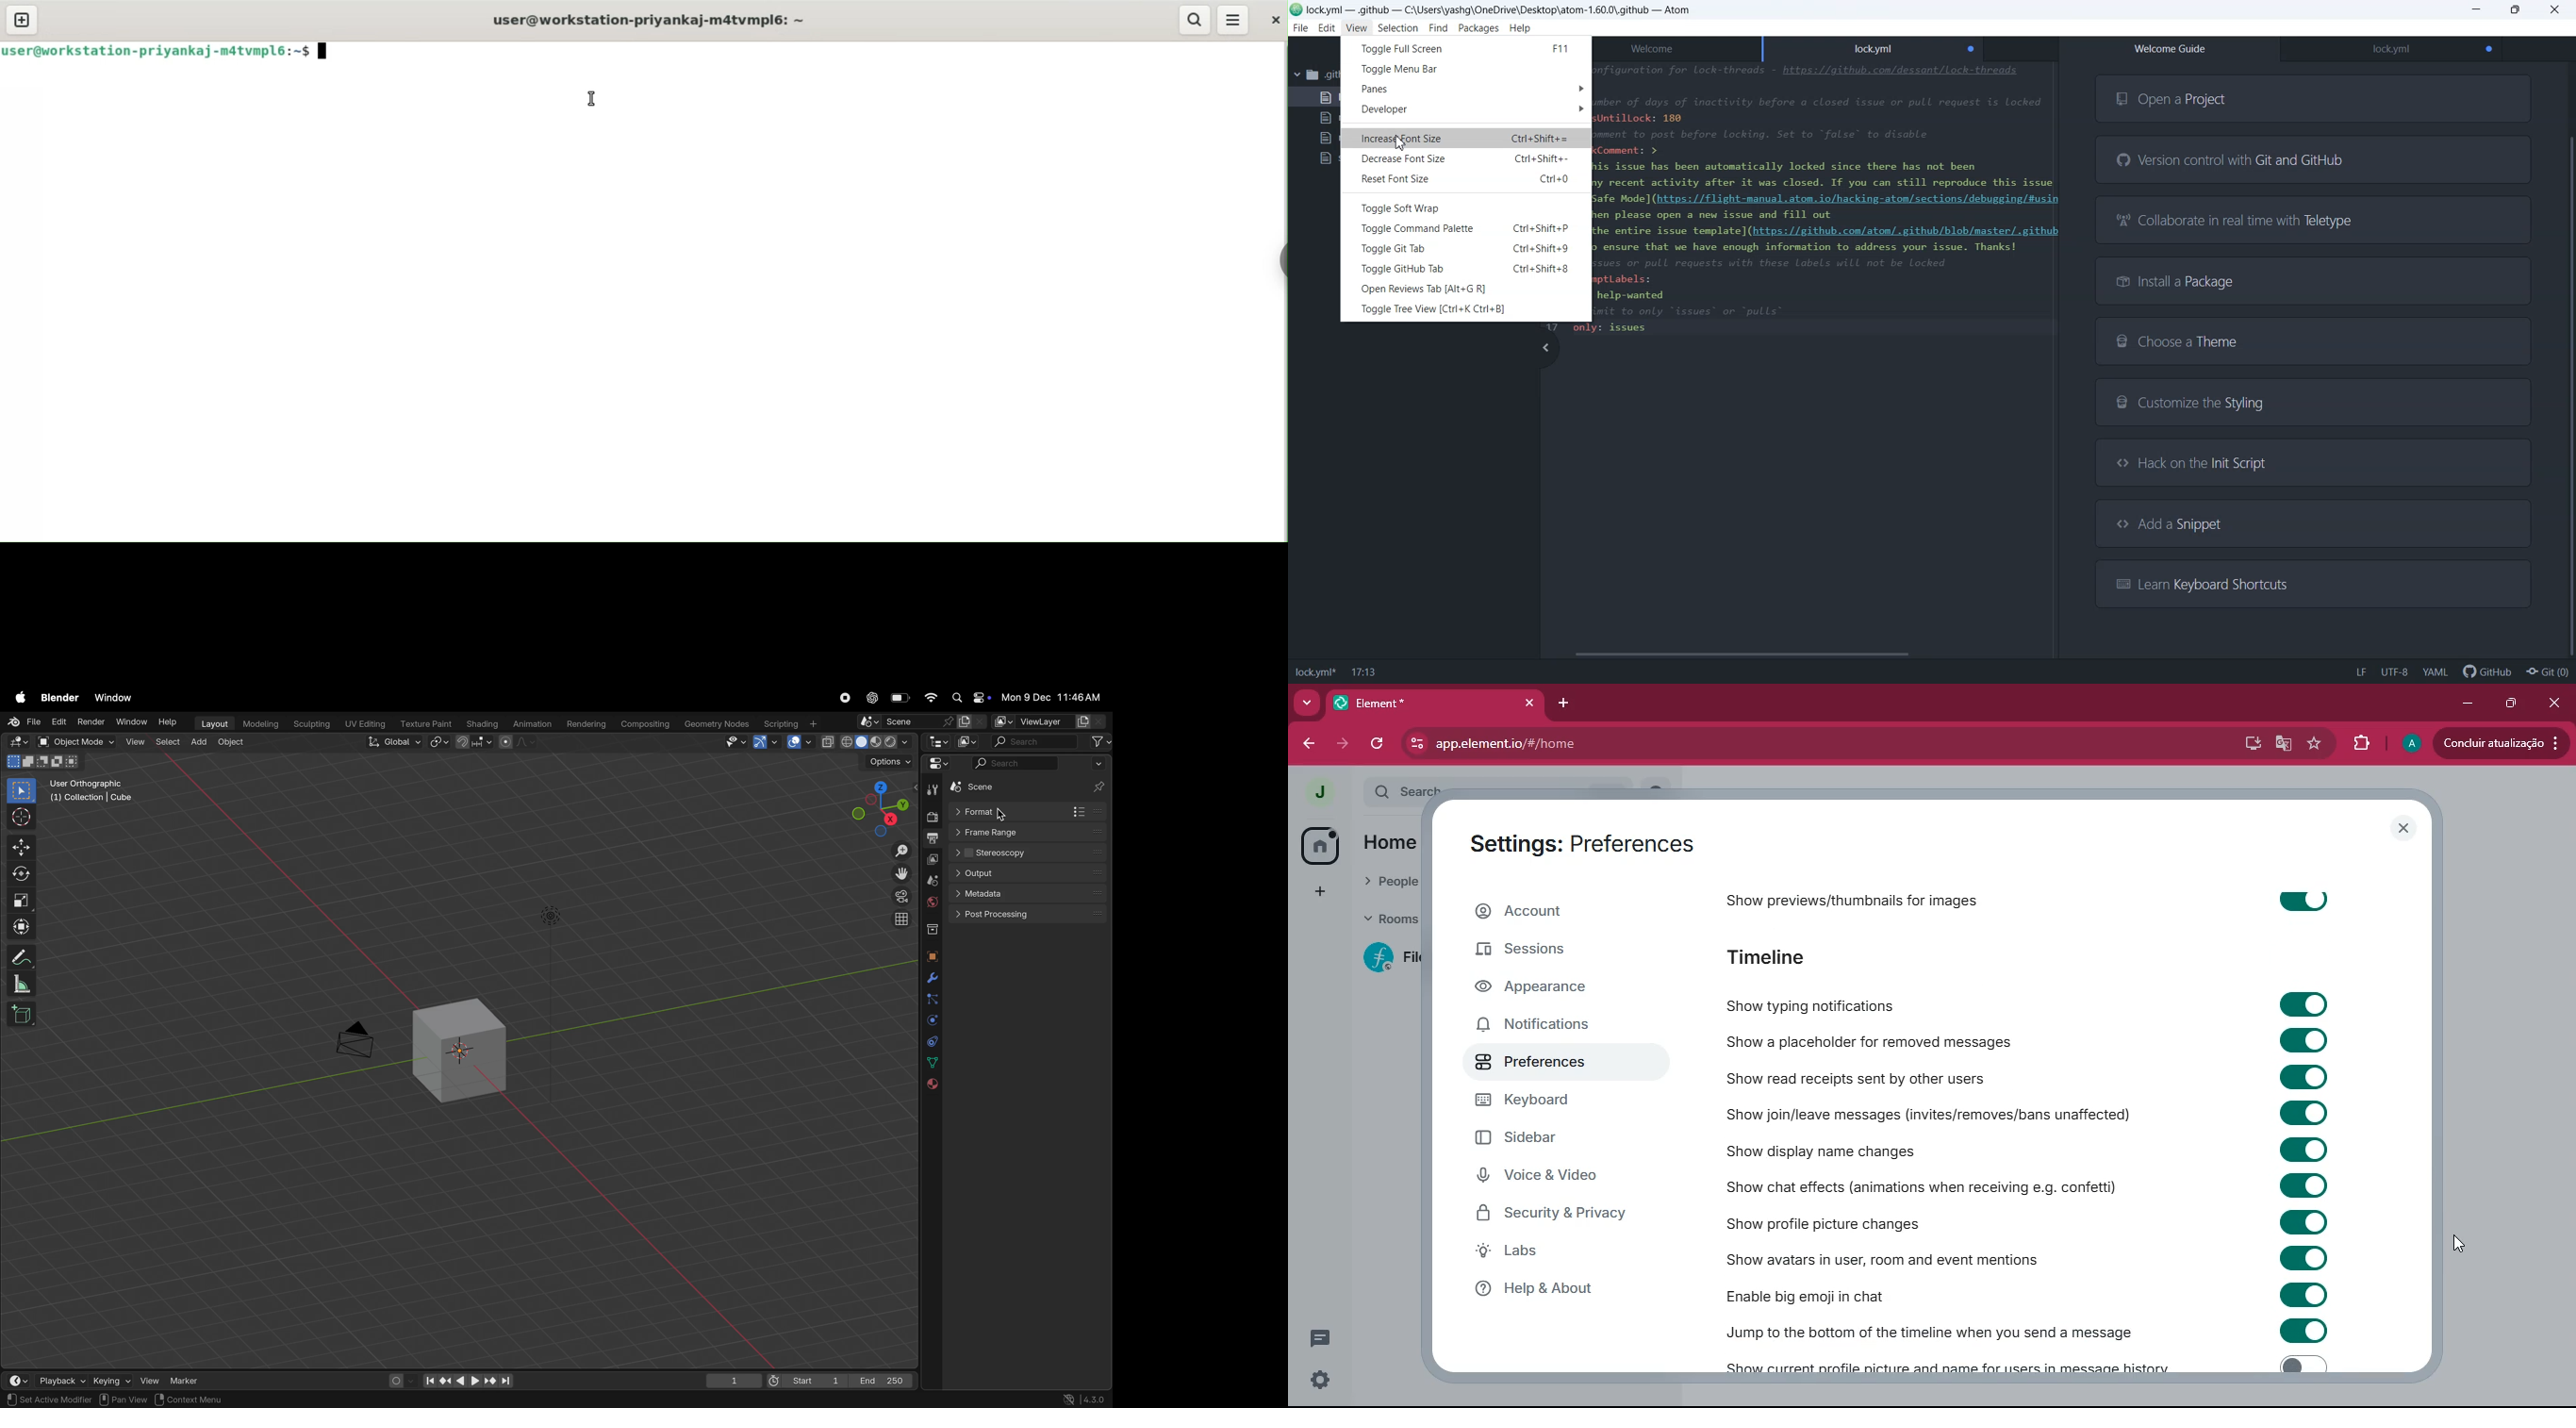 The image size is (2576, 1428). Describe the element at coordinates (1819, 1004) in the screenshot. I see `show typing notifications` at that location.